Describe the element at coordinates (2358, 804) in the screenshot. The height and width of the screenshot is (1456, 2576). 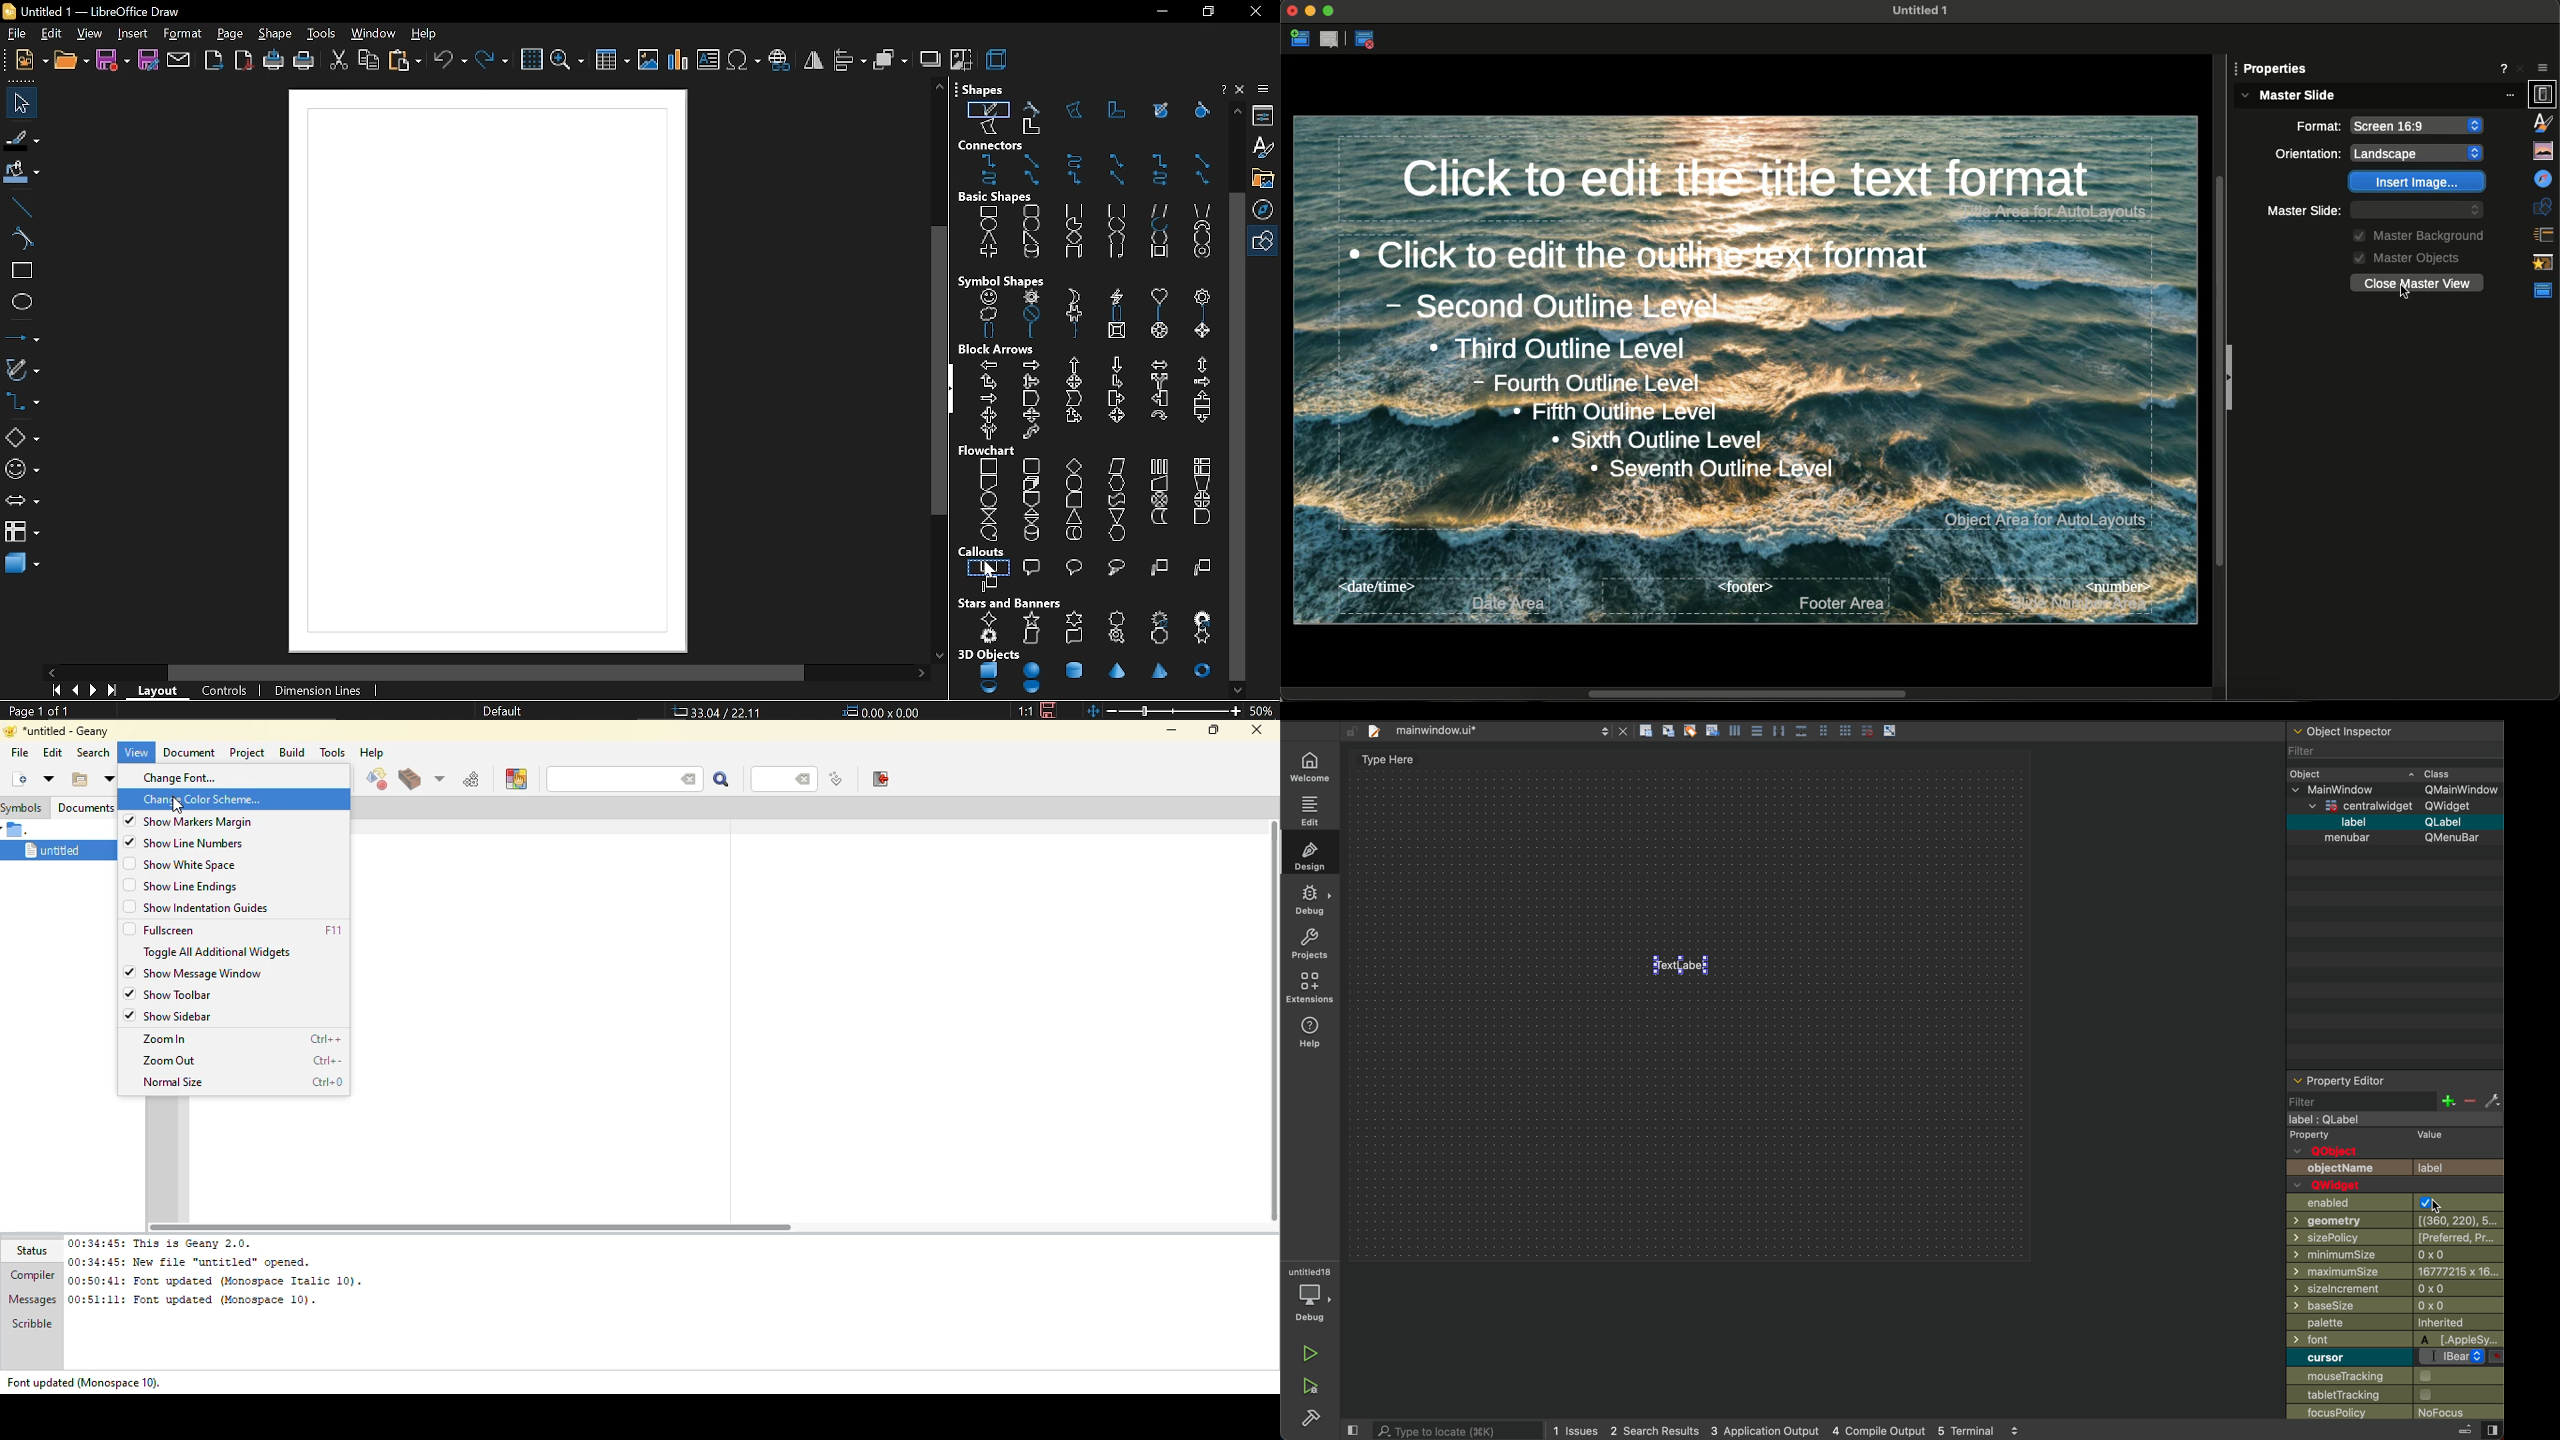
I see `centrawidget` at that location.